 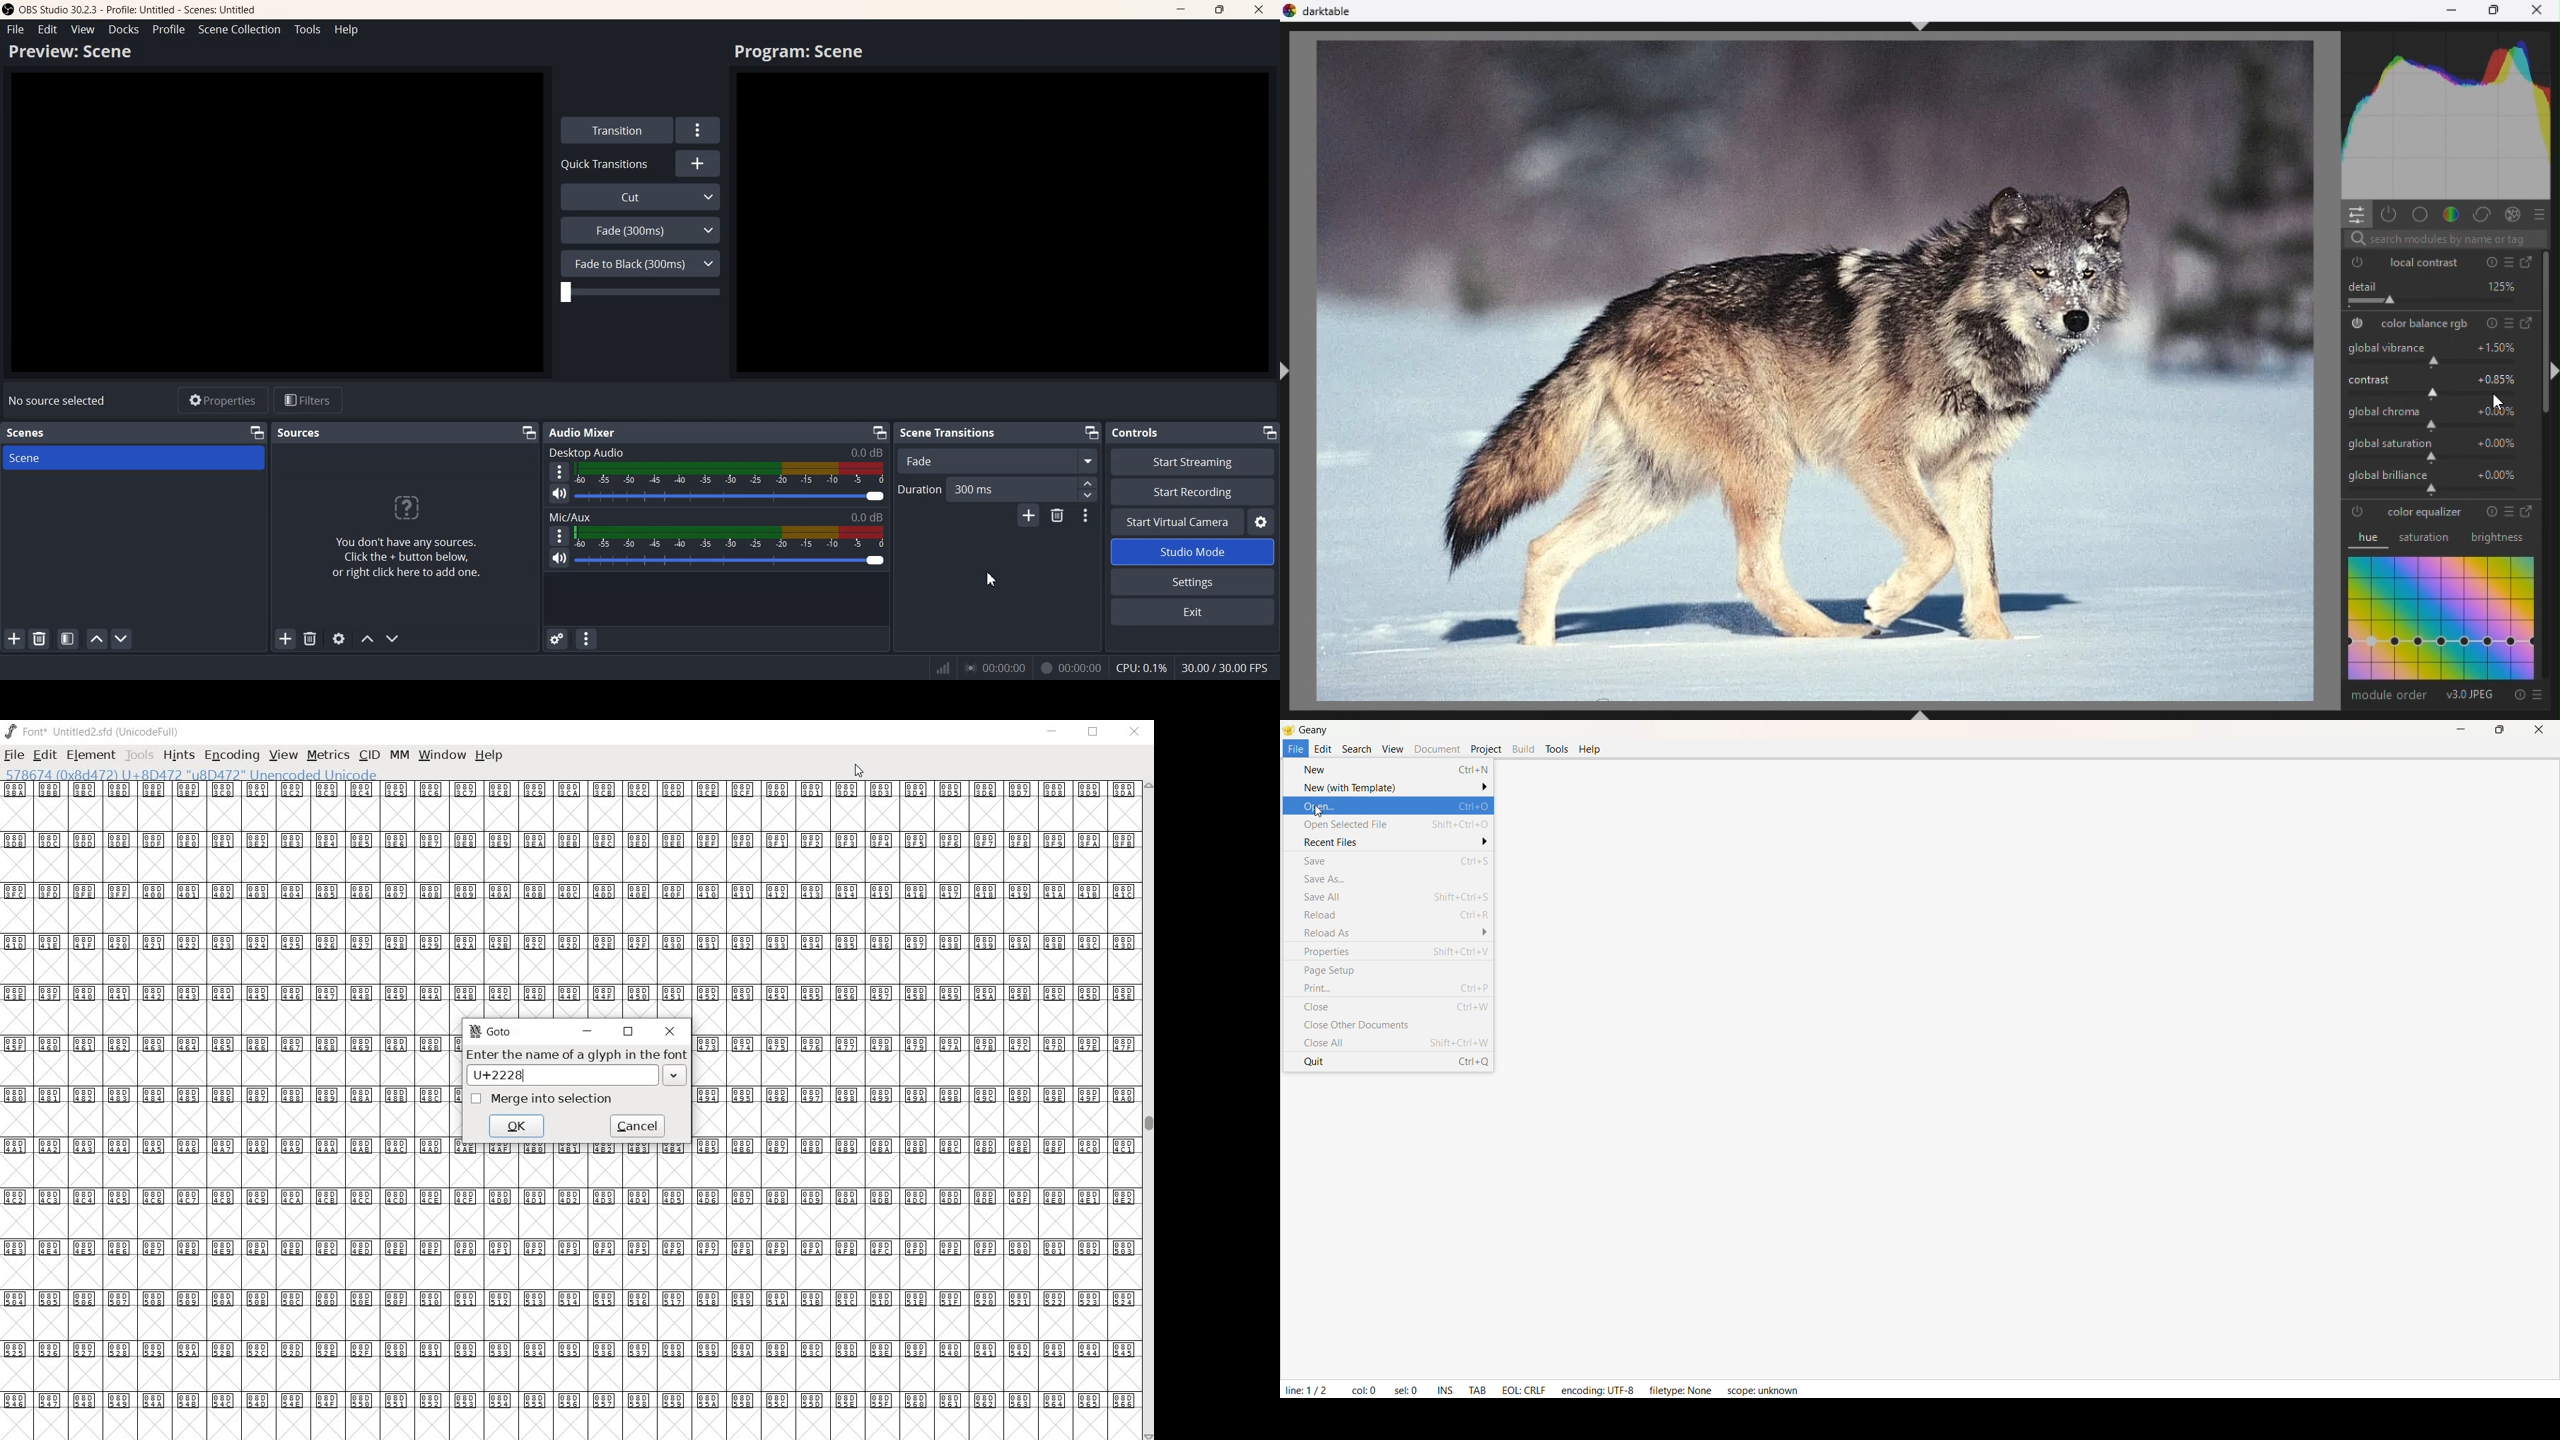 What do you see at coordinates (941, 667) in the screenshot?
I see `Network signal` at bounding box center [941, 667].